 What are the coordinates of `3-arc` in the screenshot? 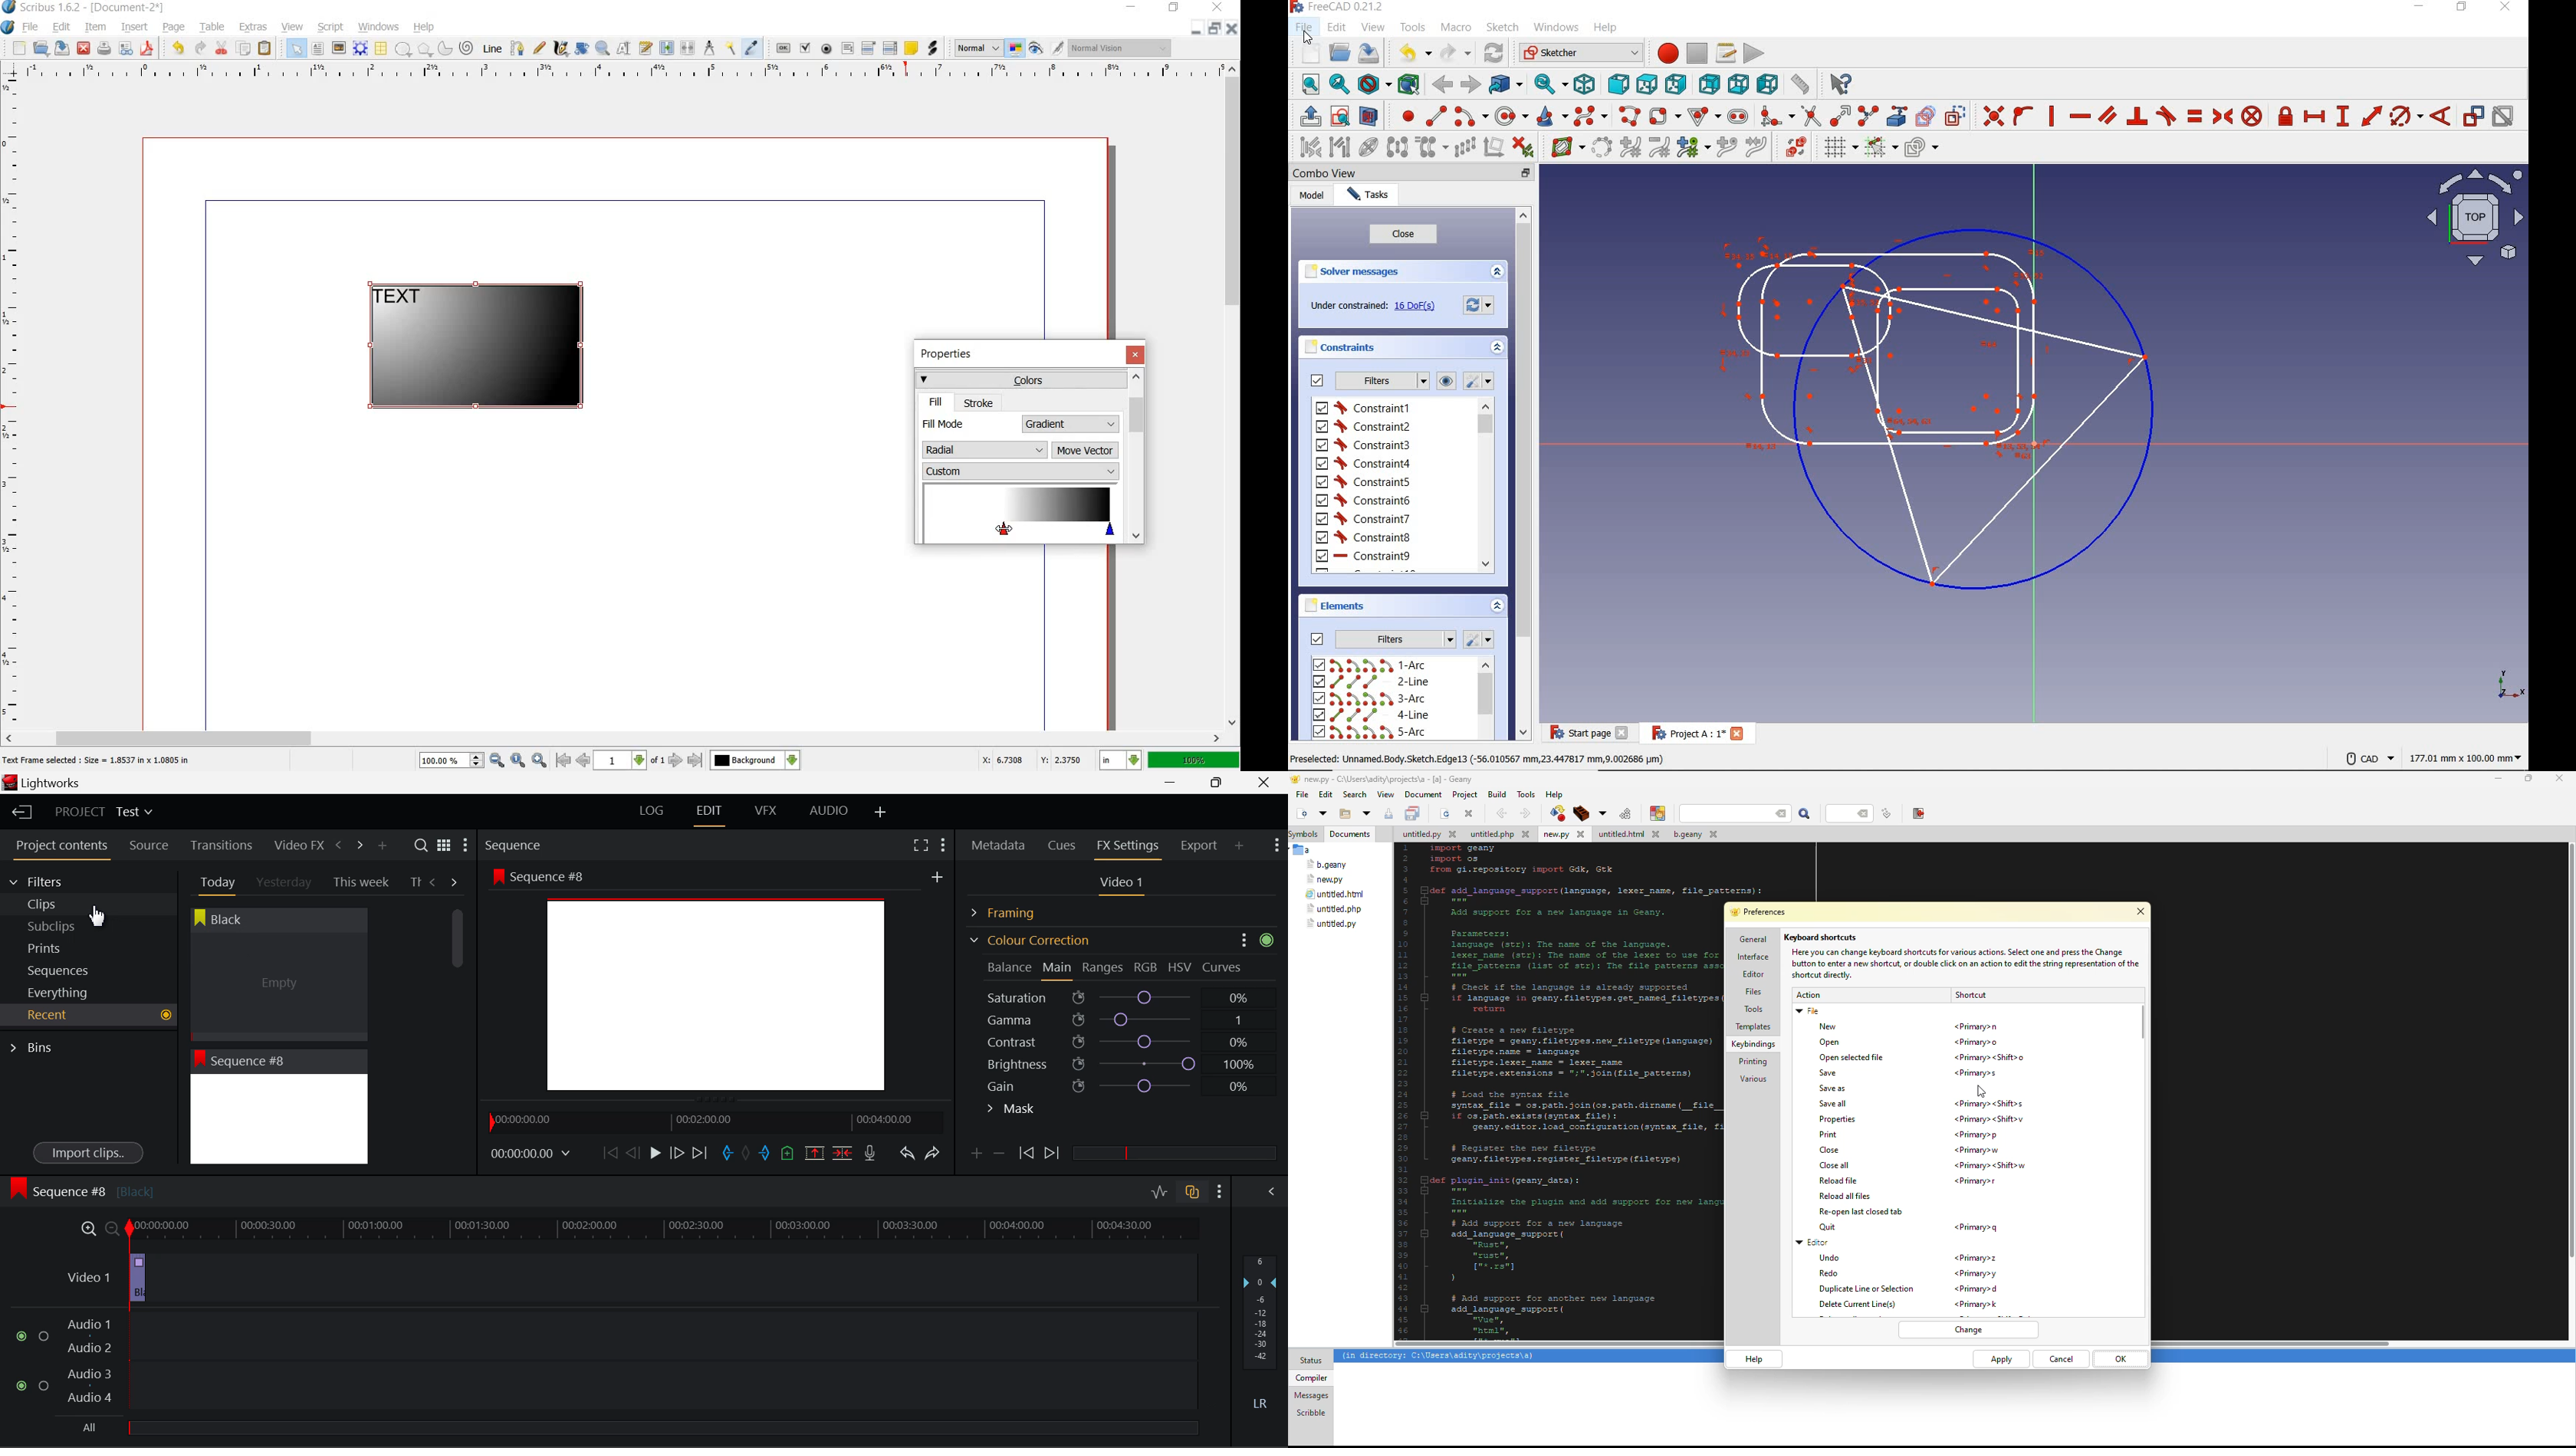 It's located at (1370, 699).